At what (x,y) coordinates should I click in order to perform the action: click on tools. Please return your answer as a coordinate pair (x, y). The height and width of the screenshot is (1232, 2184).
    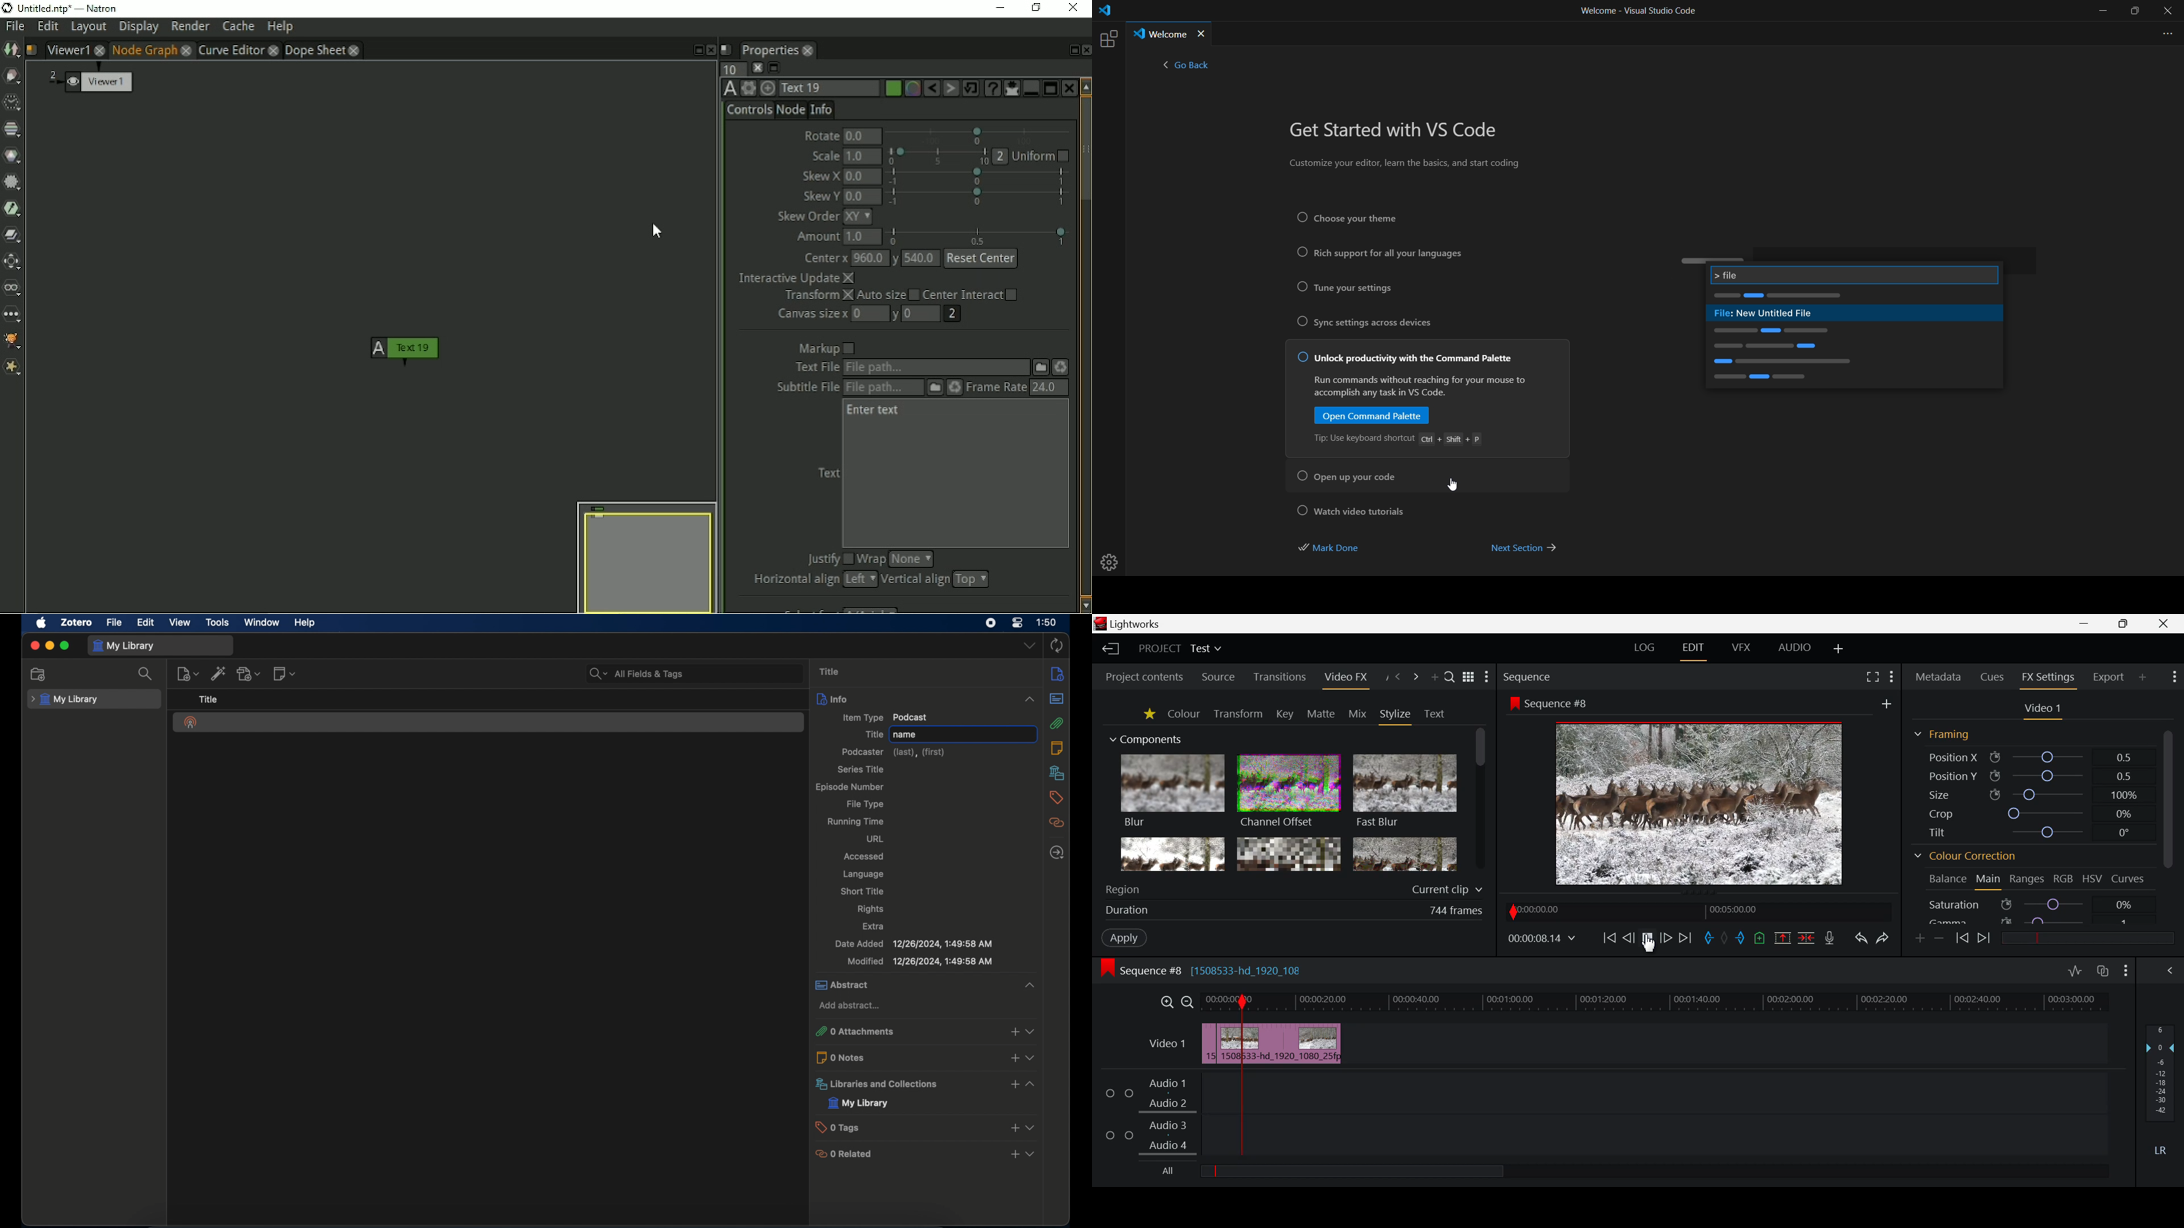
    Looking at the image, I should click on (218, 623).